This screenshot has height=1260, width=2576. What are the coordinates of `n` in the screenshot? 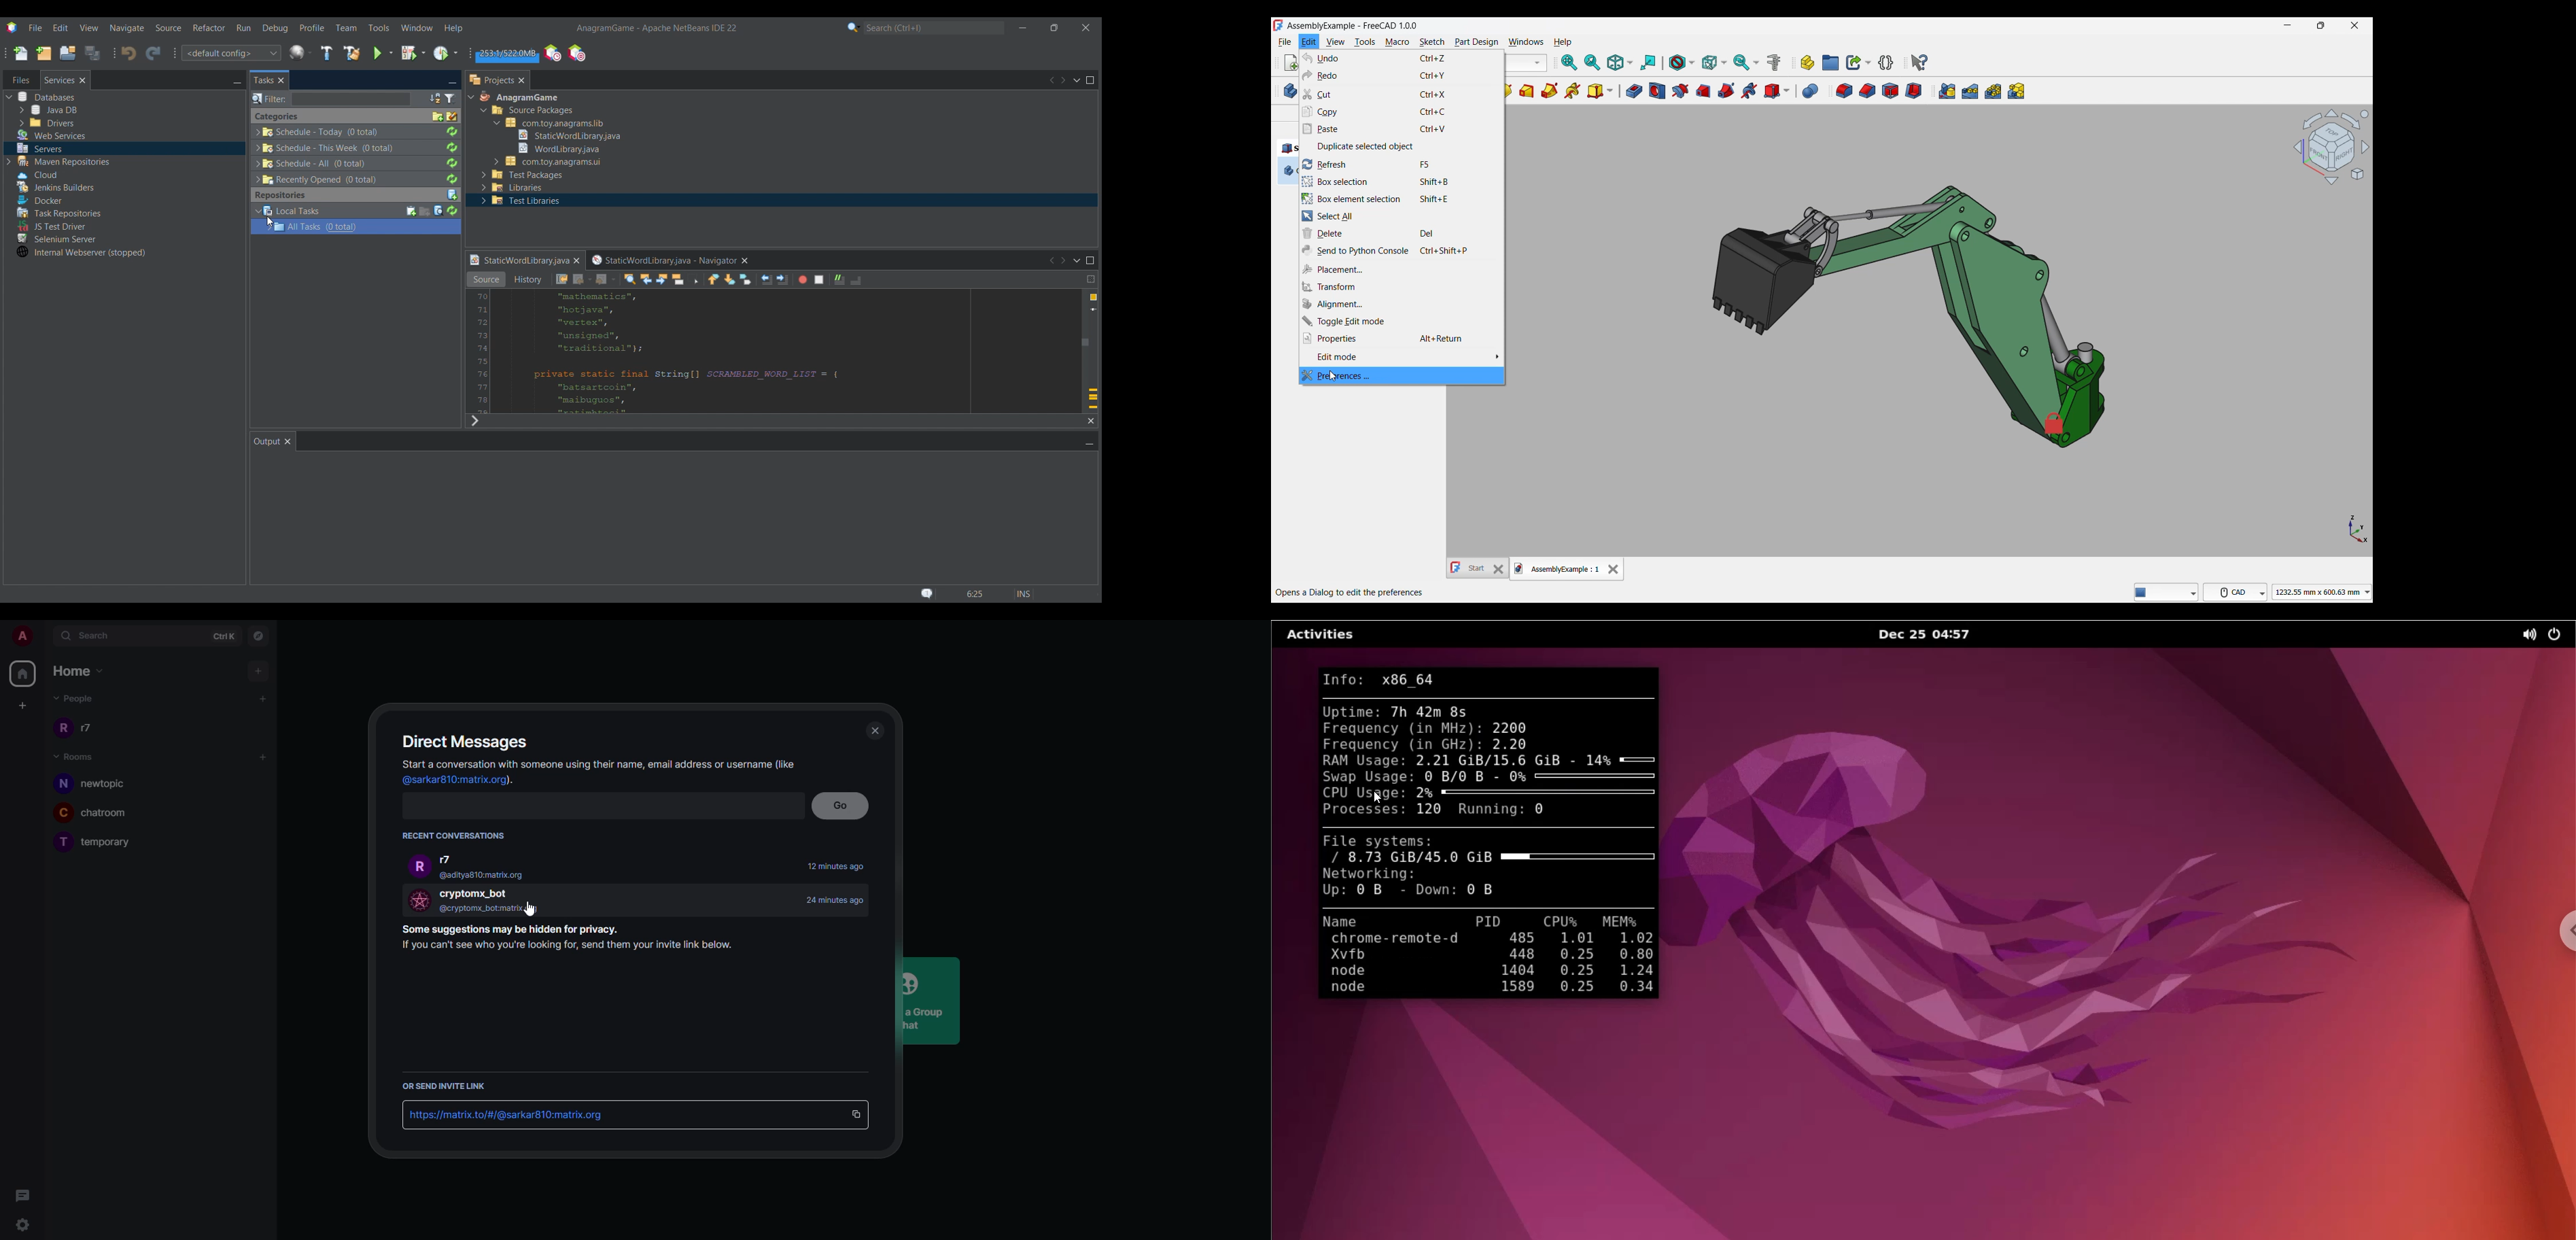 It's located at (64, 784).